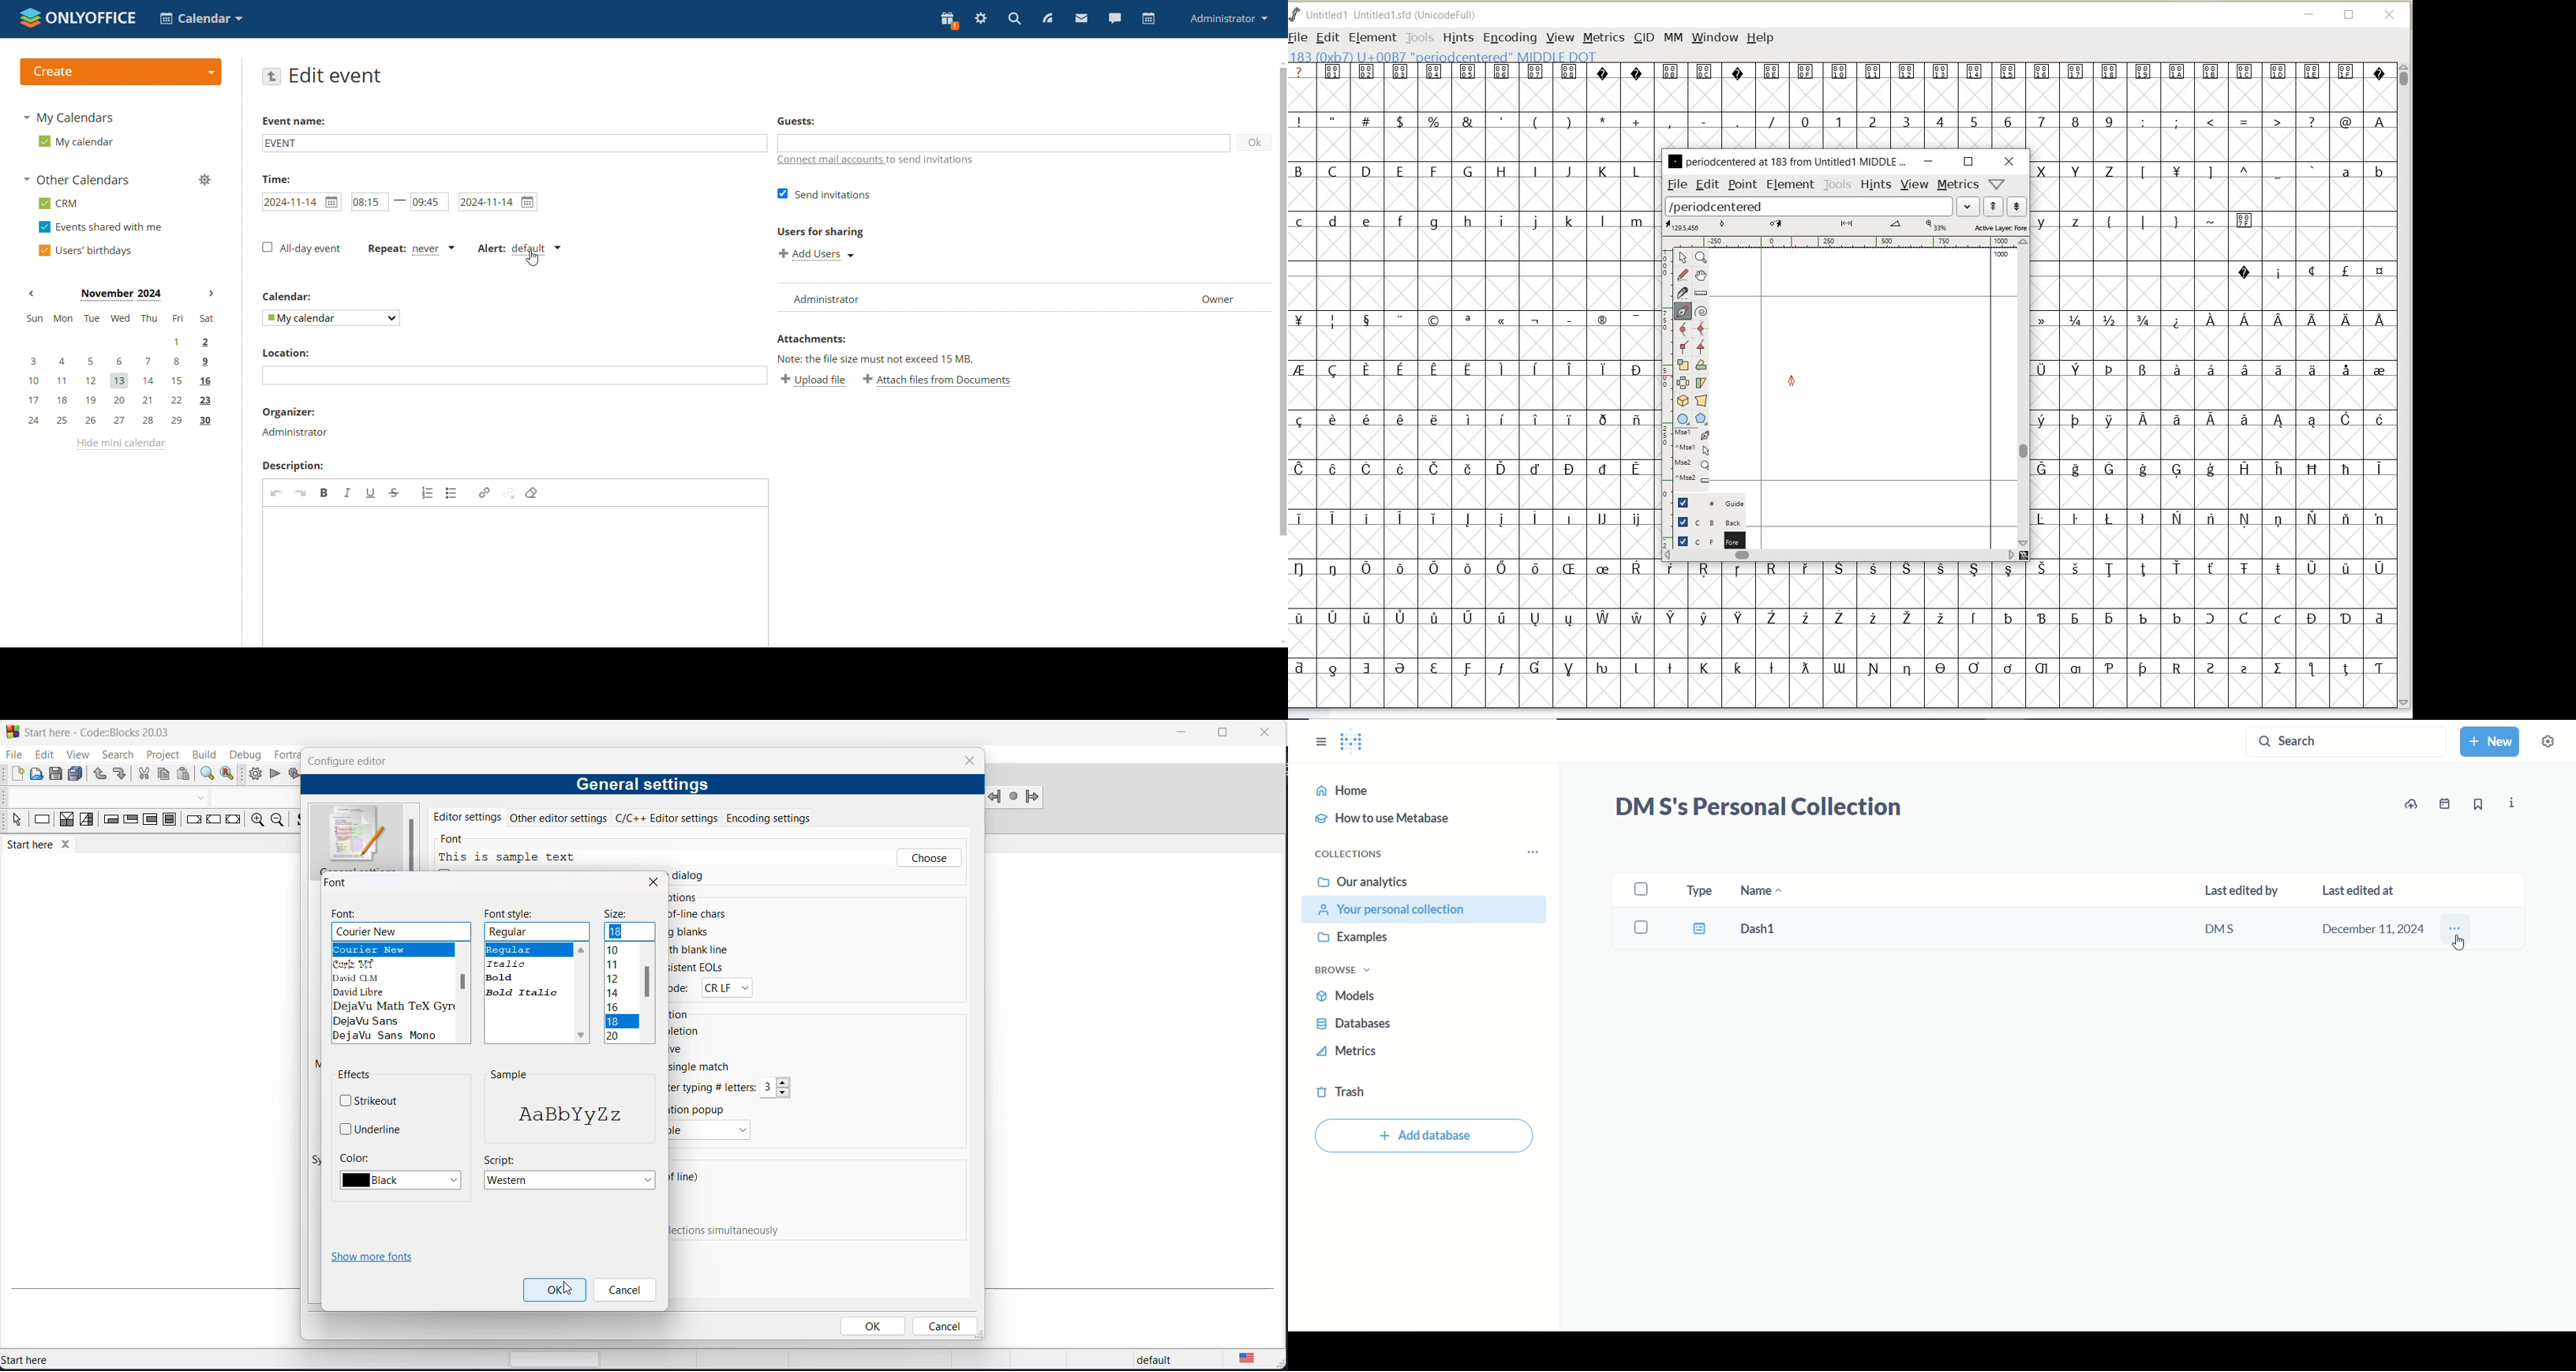 Image resolution: width=2576 pixels, height=1372 pixels. I want to click on metrics, so click(1959, 185).